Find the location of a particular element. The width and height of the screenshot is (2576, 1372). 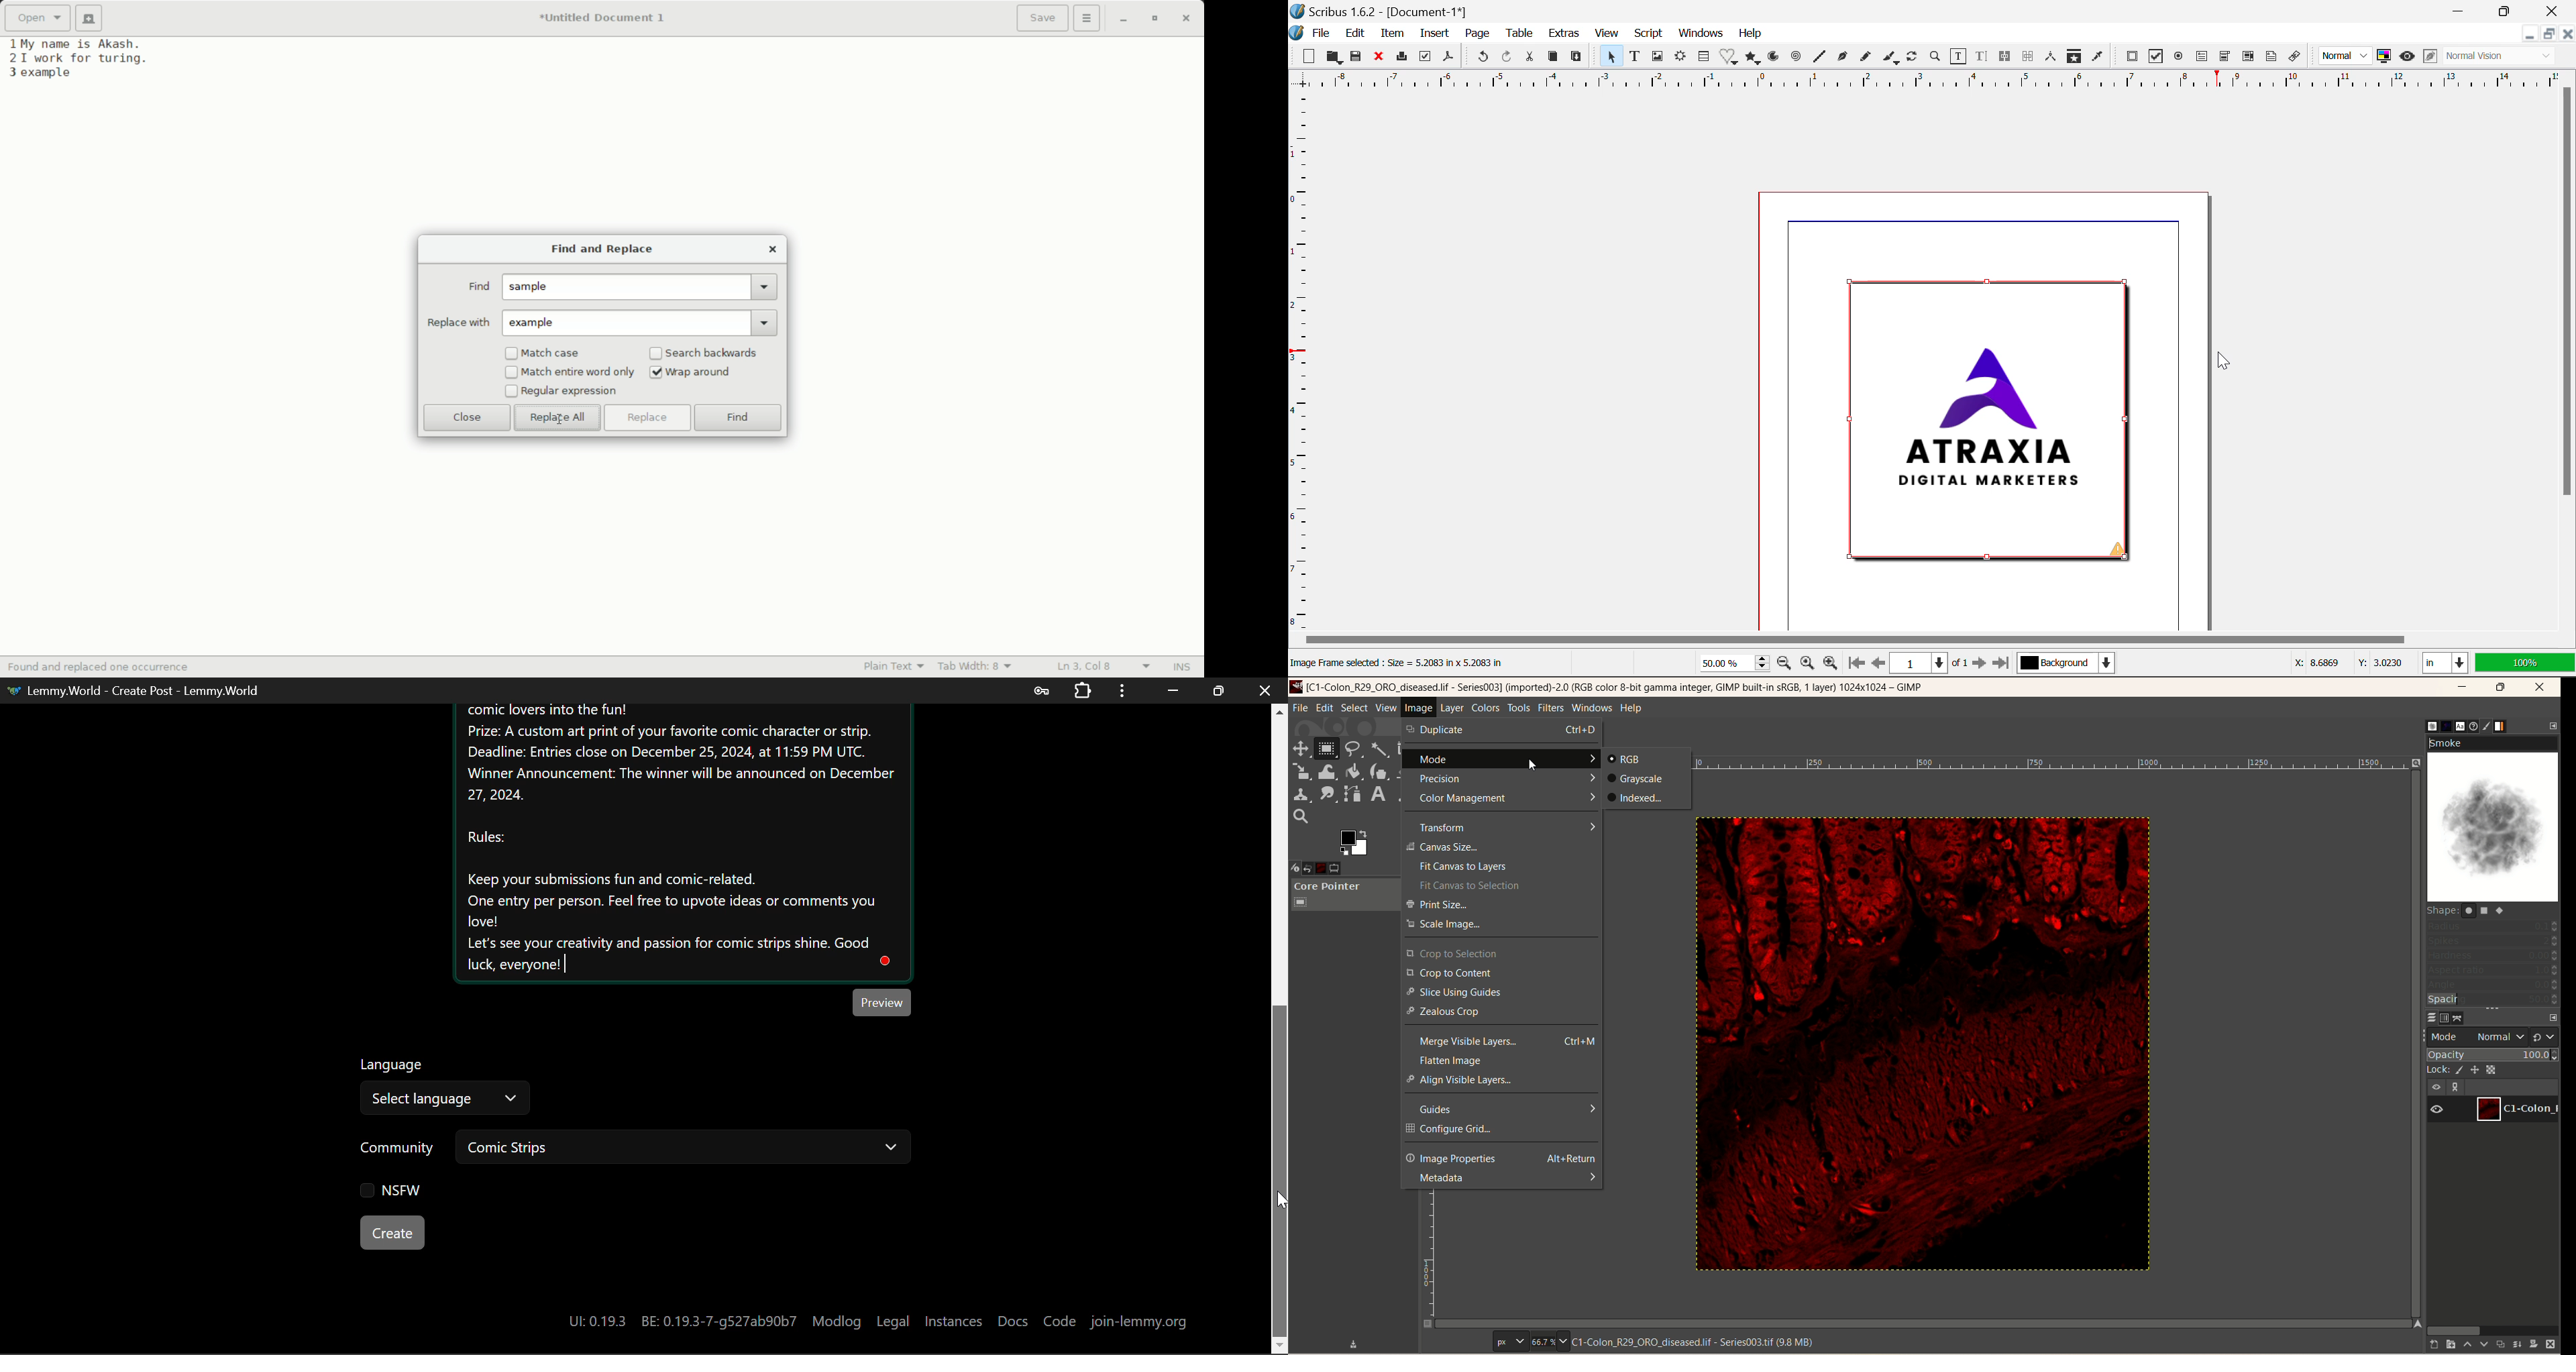

Pdf Text Field is located at coordinates (2203, 58).